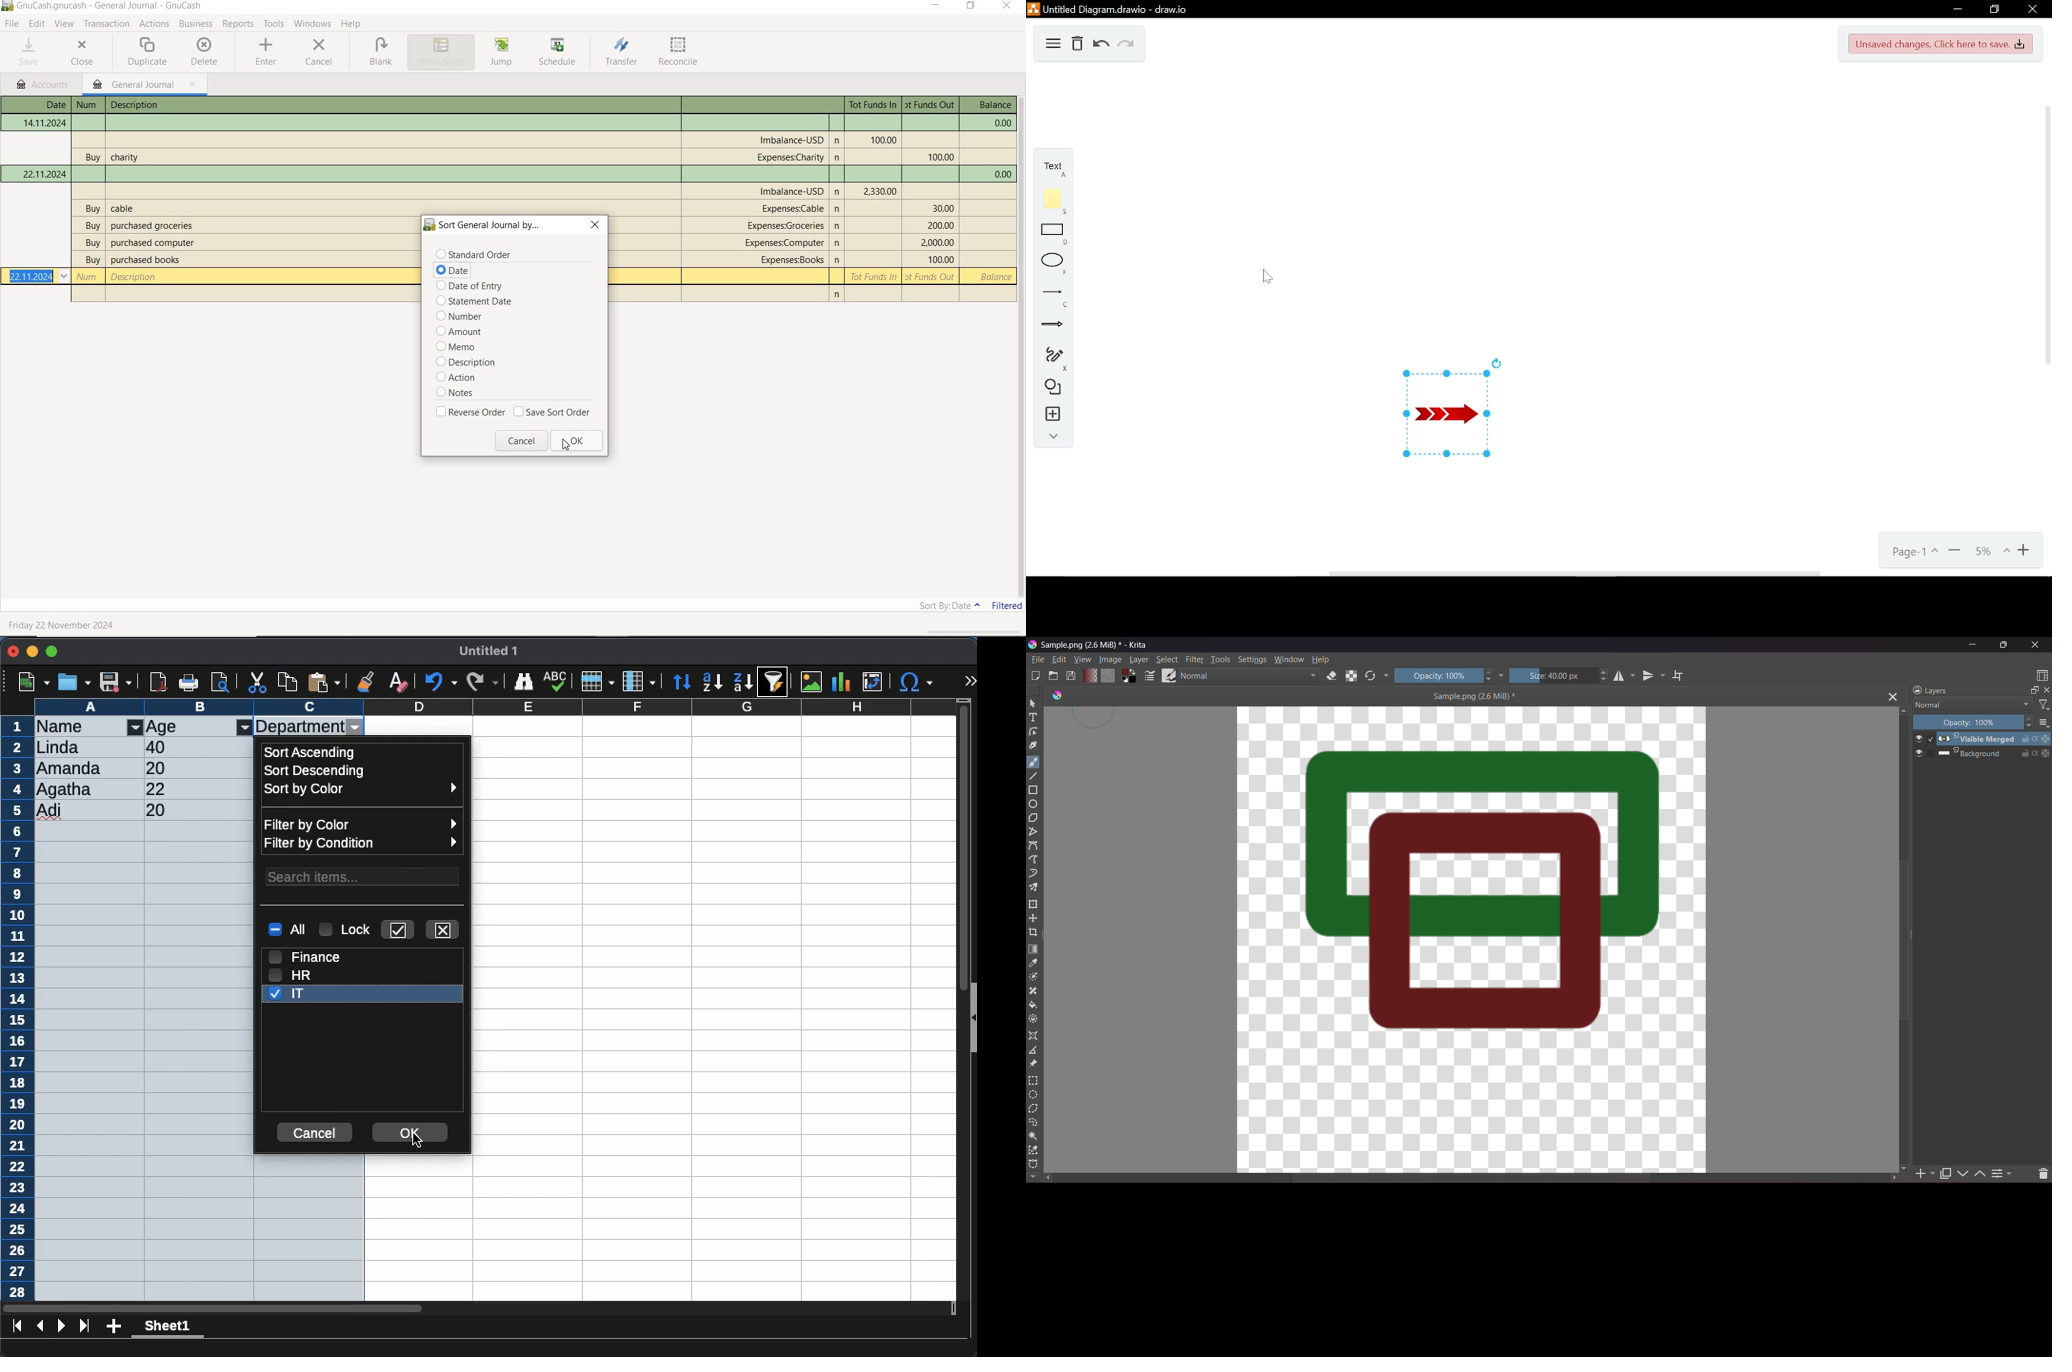 This screenshot has height=1372, width=2072. I want to click on More tools, so click(1033, 1175).